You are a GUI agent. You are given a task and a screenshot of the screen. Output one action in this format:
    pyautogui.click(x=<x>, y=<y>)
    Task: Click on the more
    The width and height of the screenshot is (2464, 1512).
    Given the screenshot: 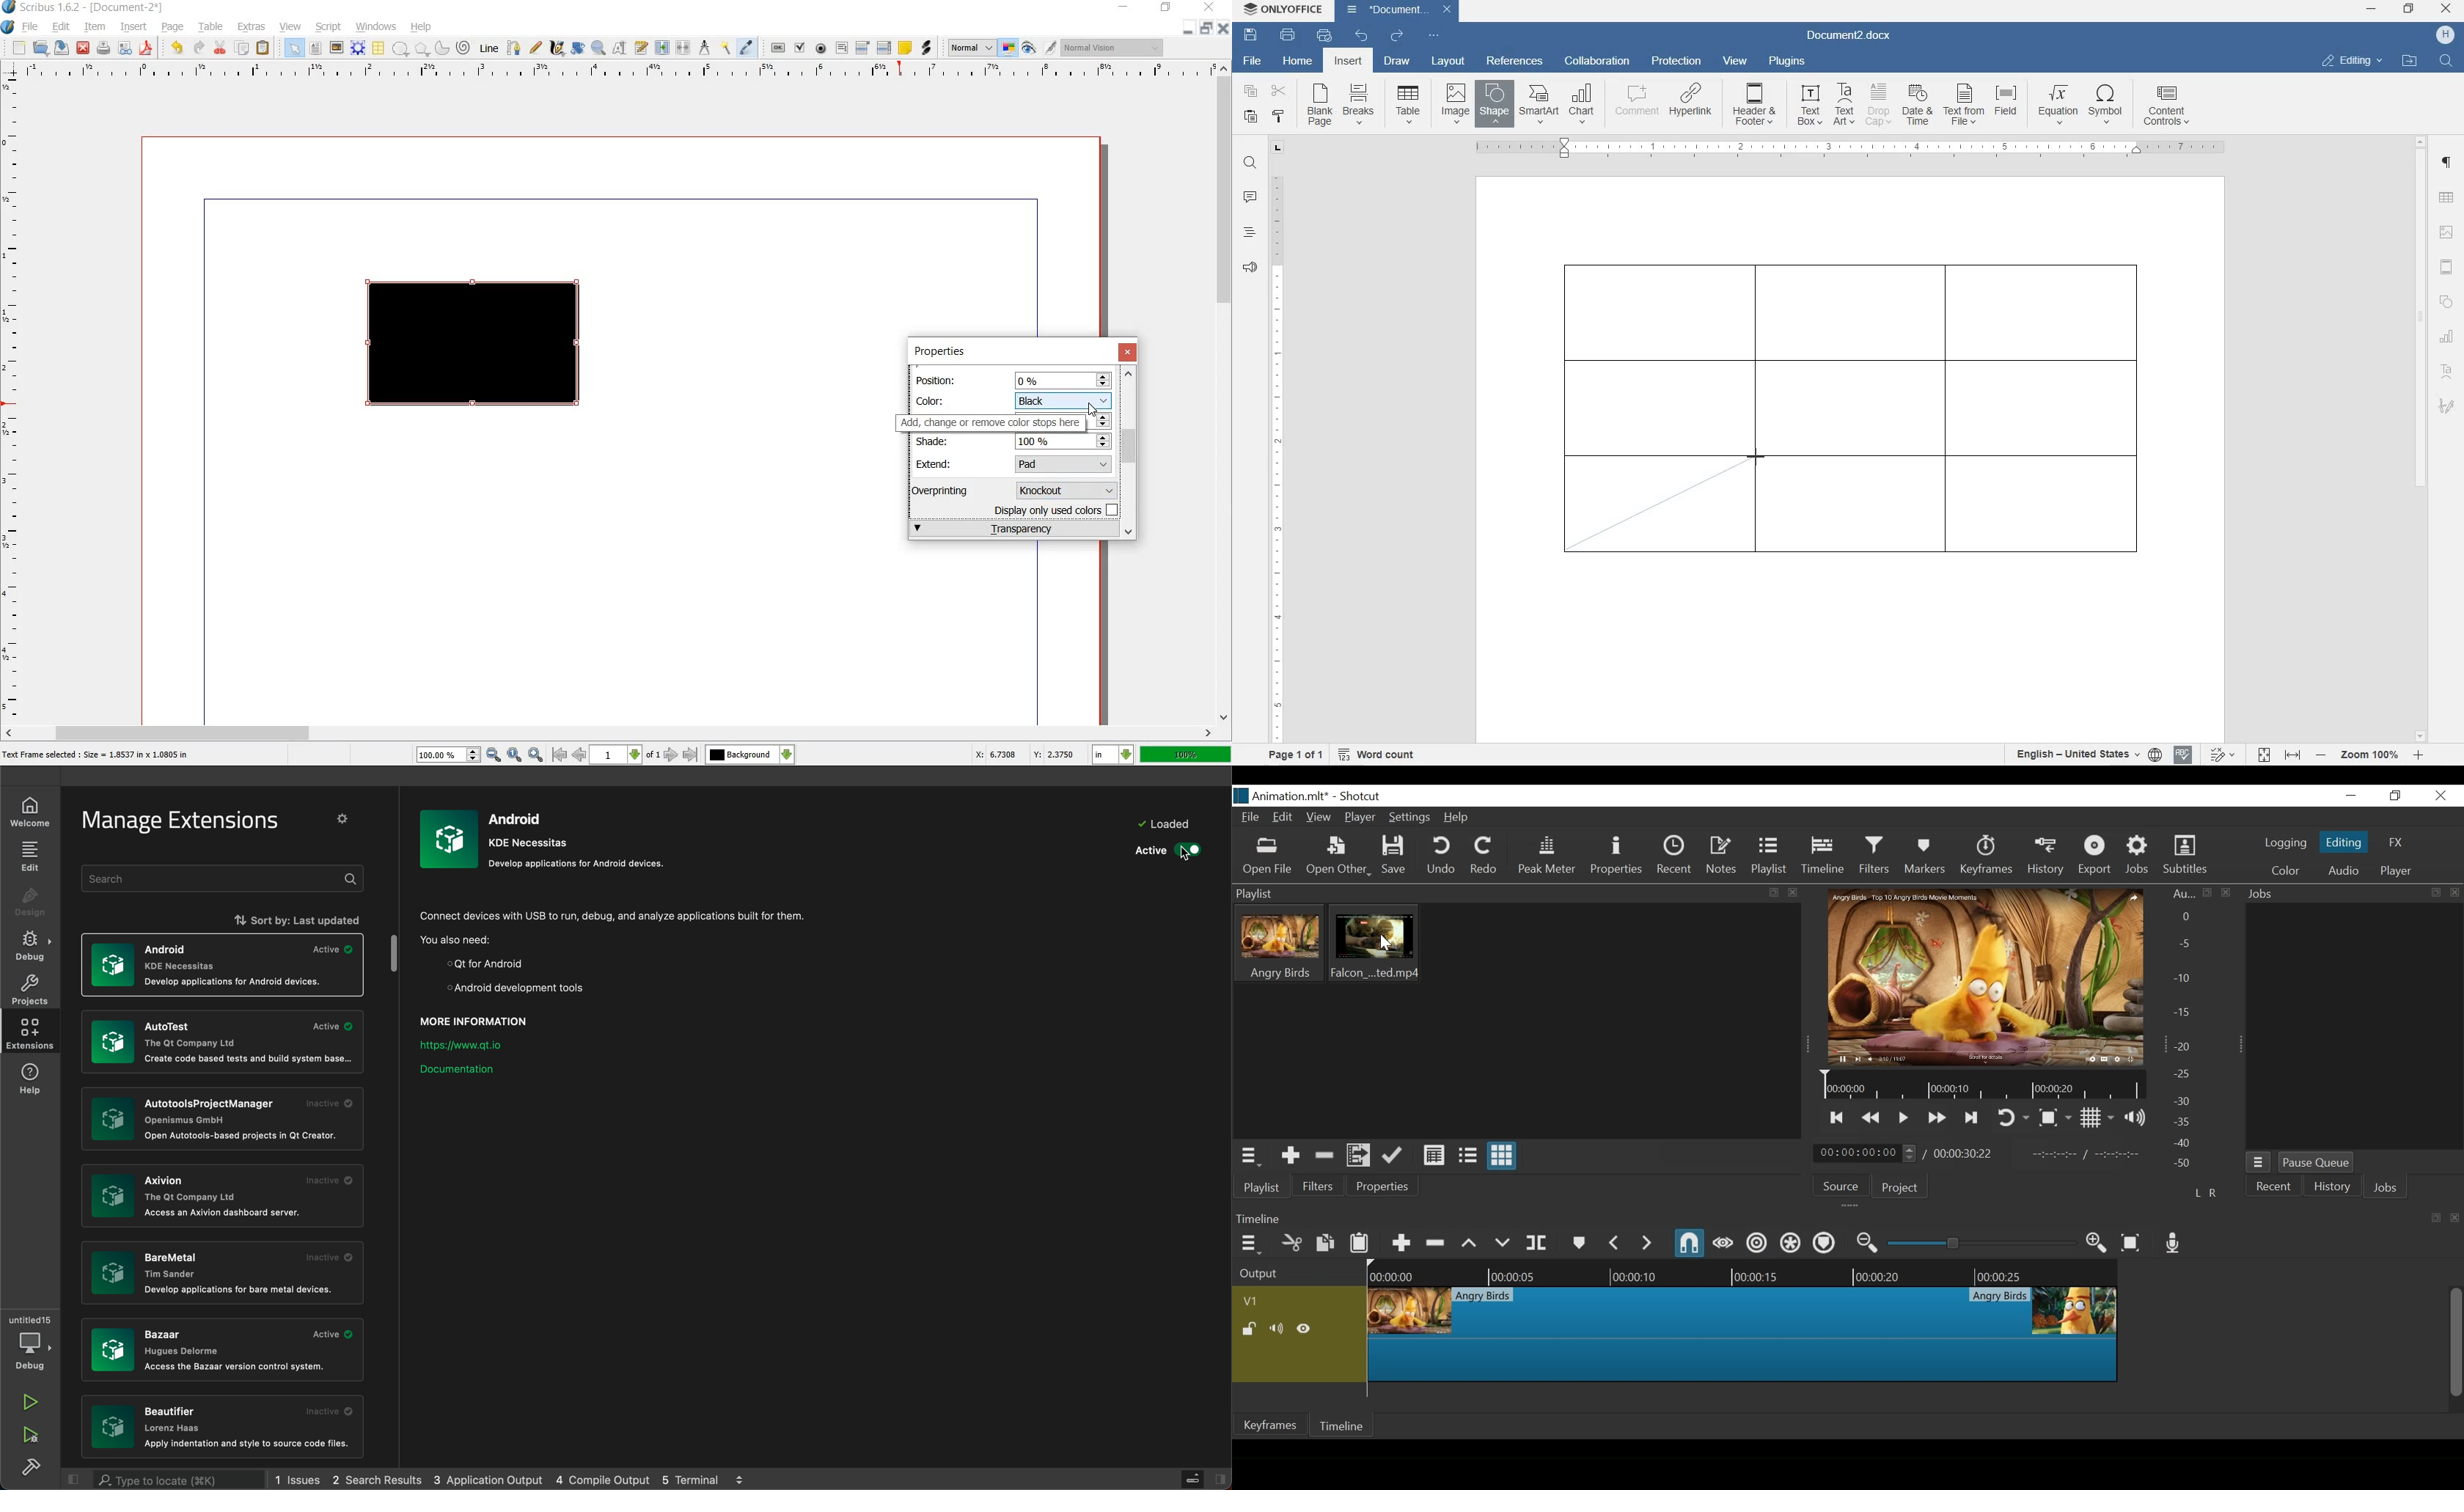 What is the action you would take?
    pyautogui.click(x=740, y=1478)
    